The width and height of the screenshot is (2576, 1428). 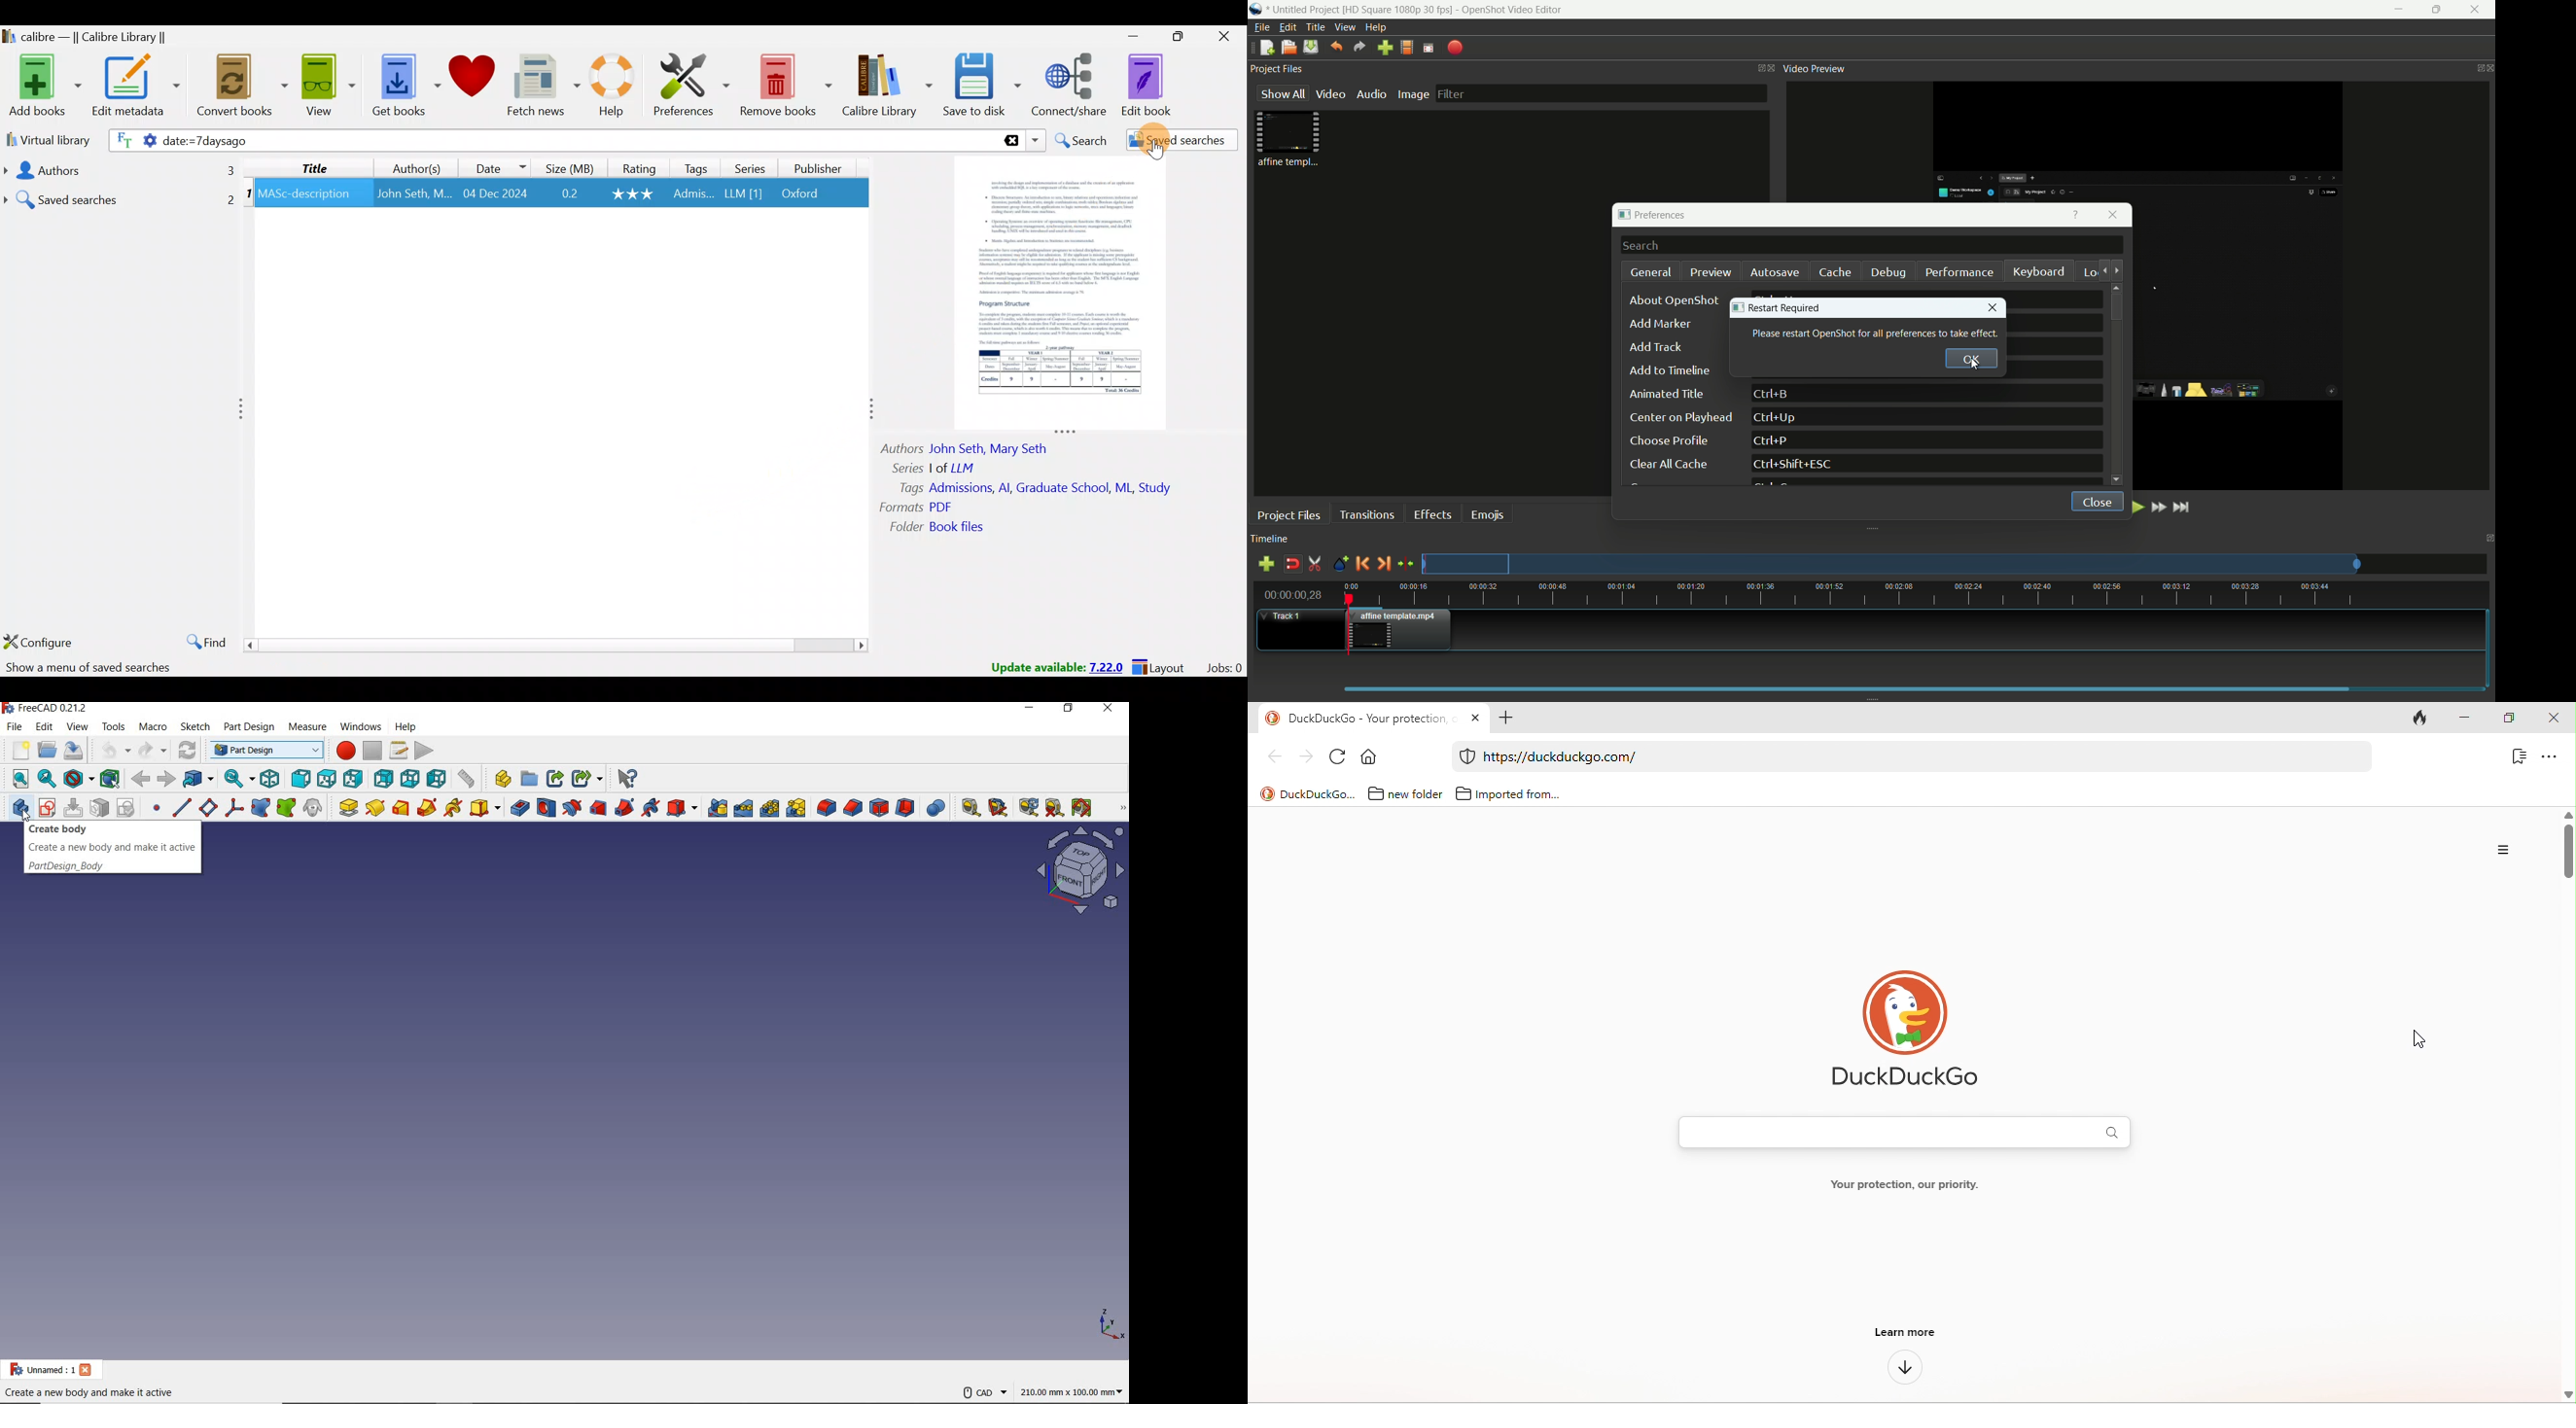 I want to click on full screen, so click(x=1428, y=47).